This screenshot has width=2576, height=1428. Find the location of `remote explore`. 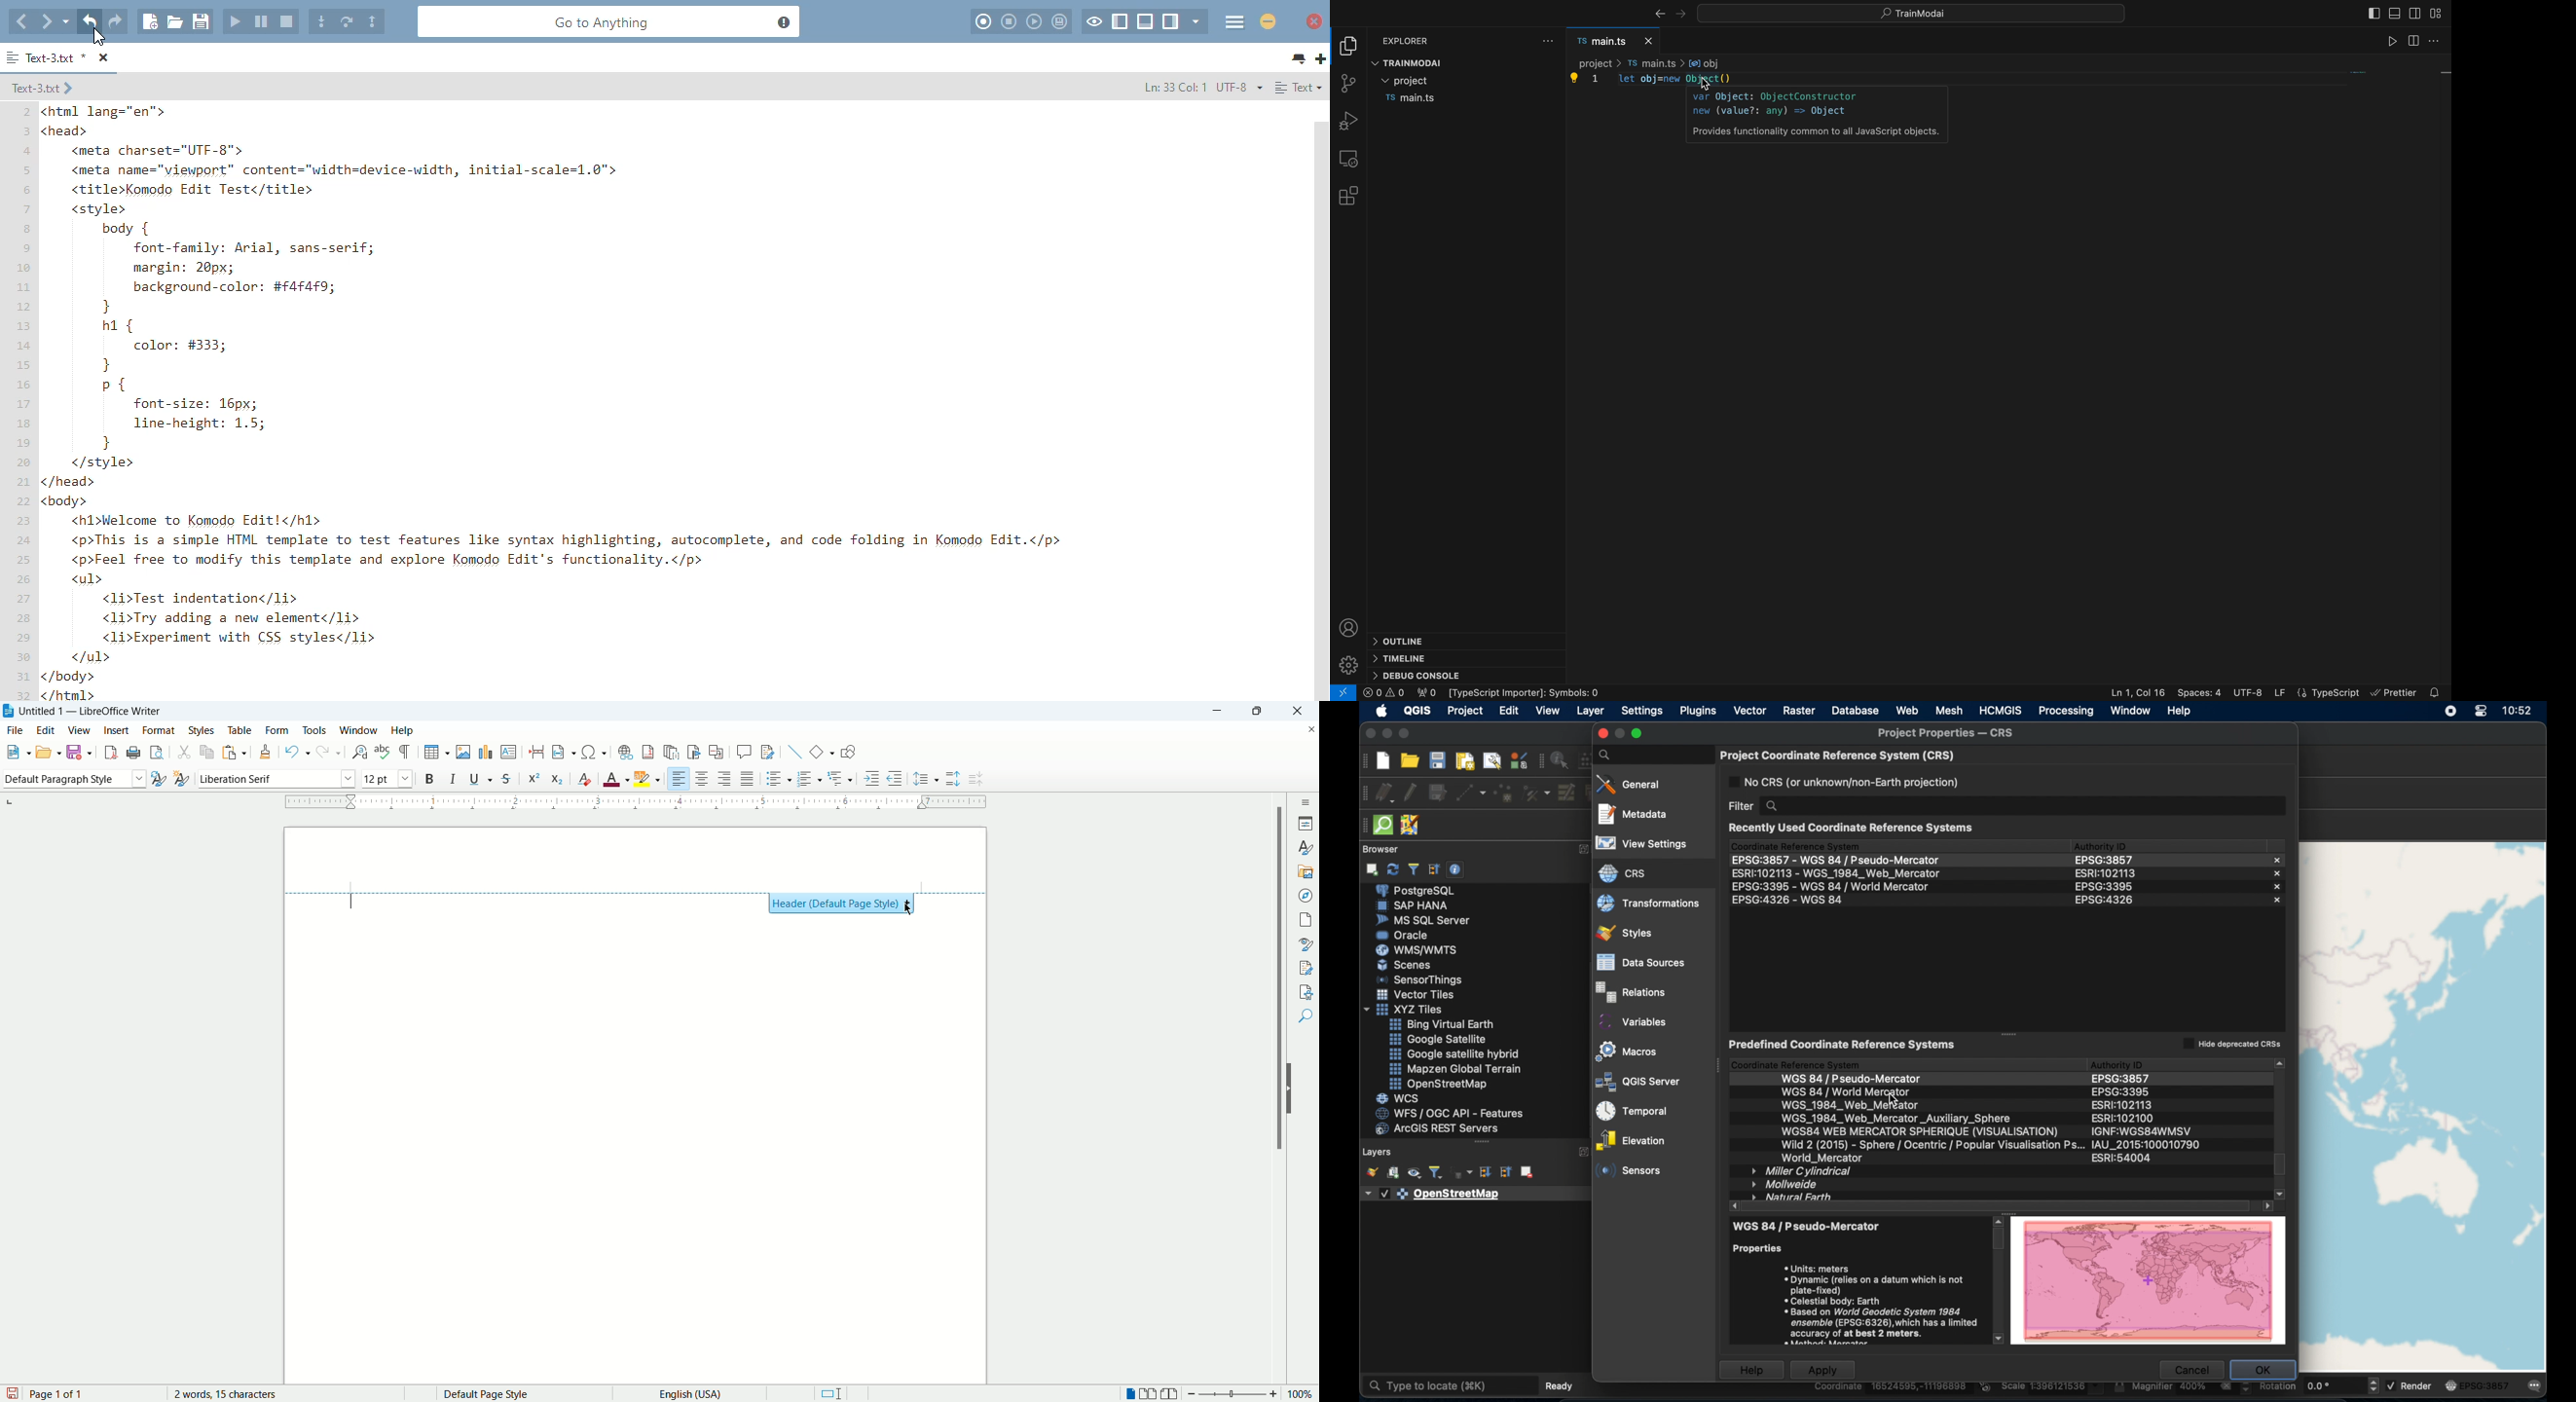

remote explore is located at coordinates (1349, 158).